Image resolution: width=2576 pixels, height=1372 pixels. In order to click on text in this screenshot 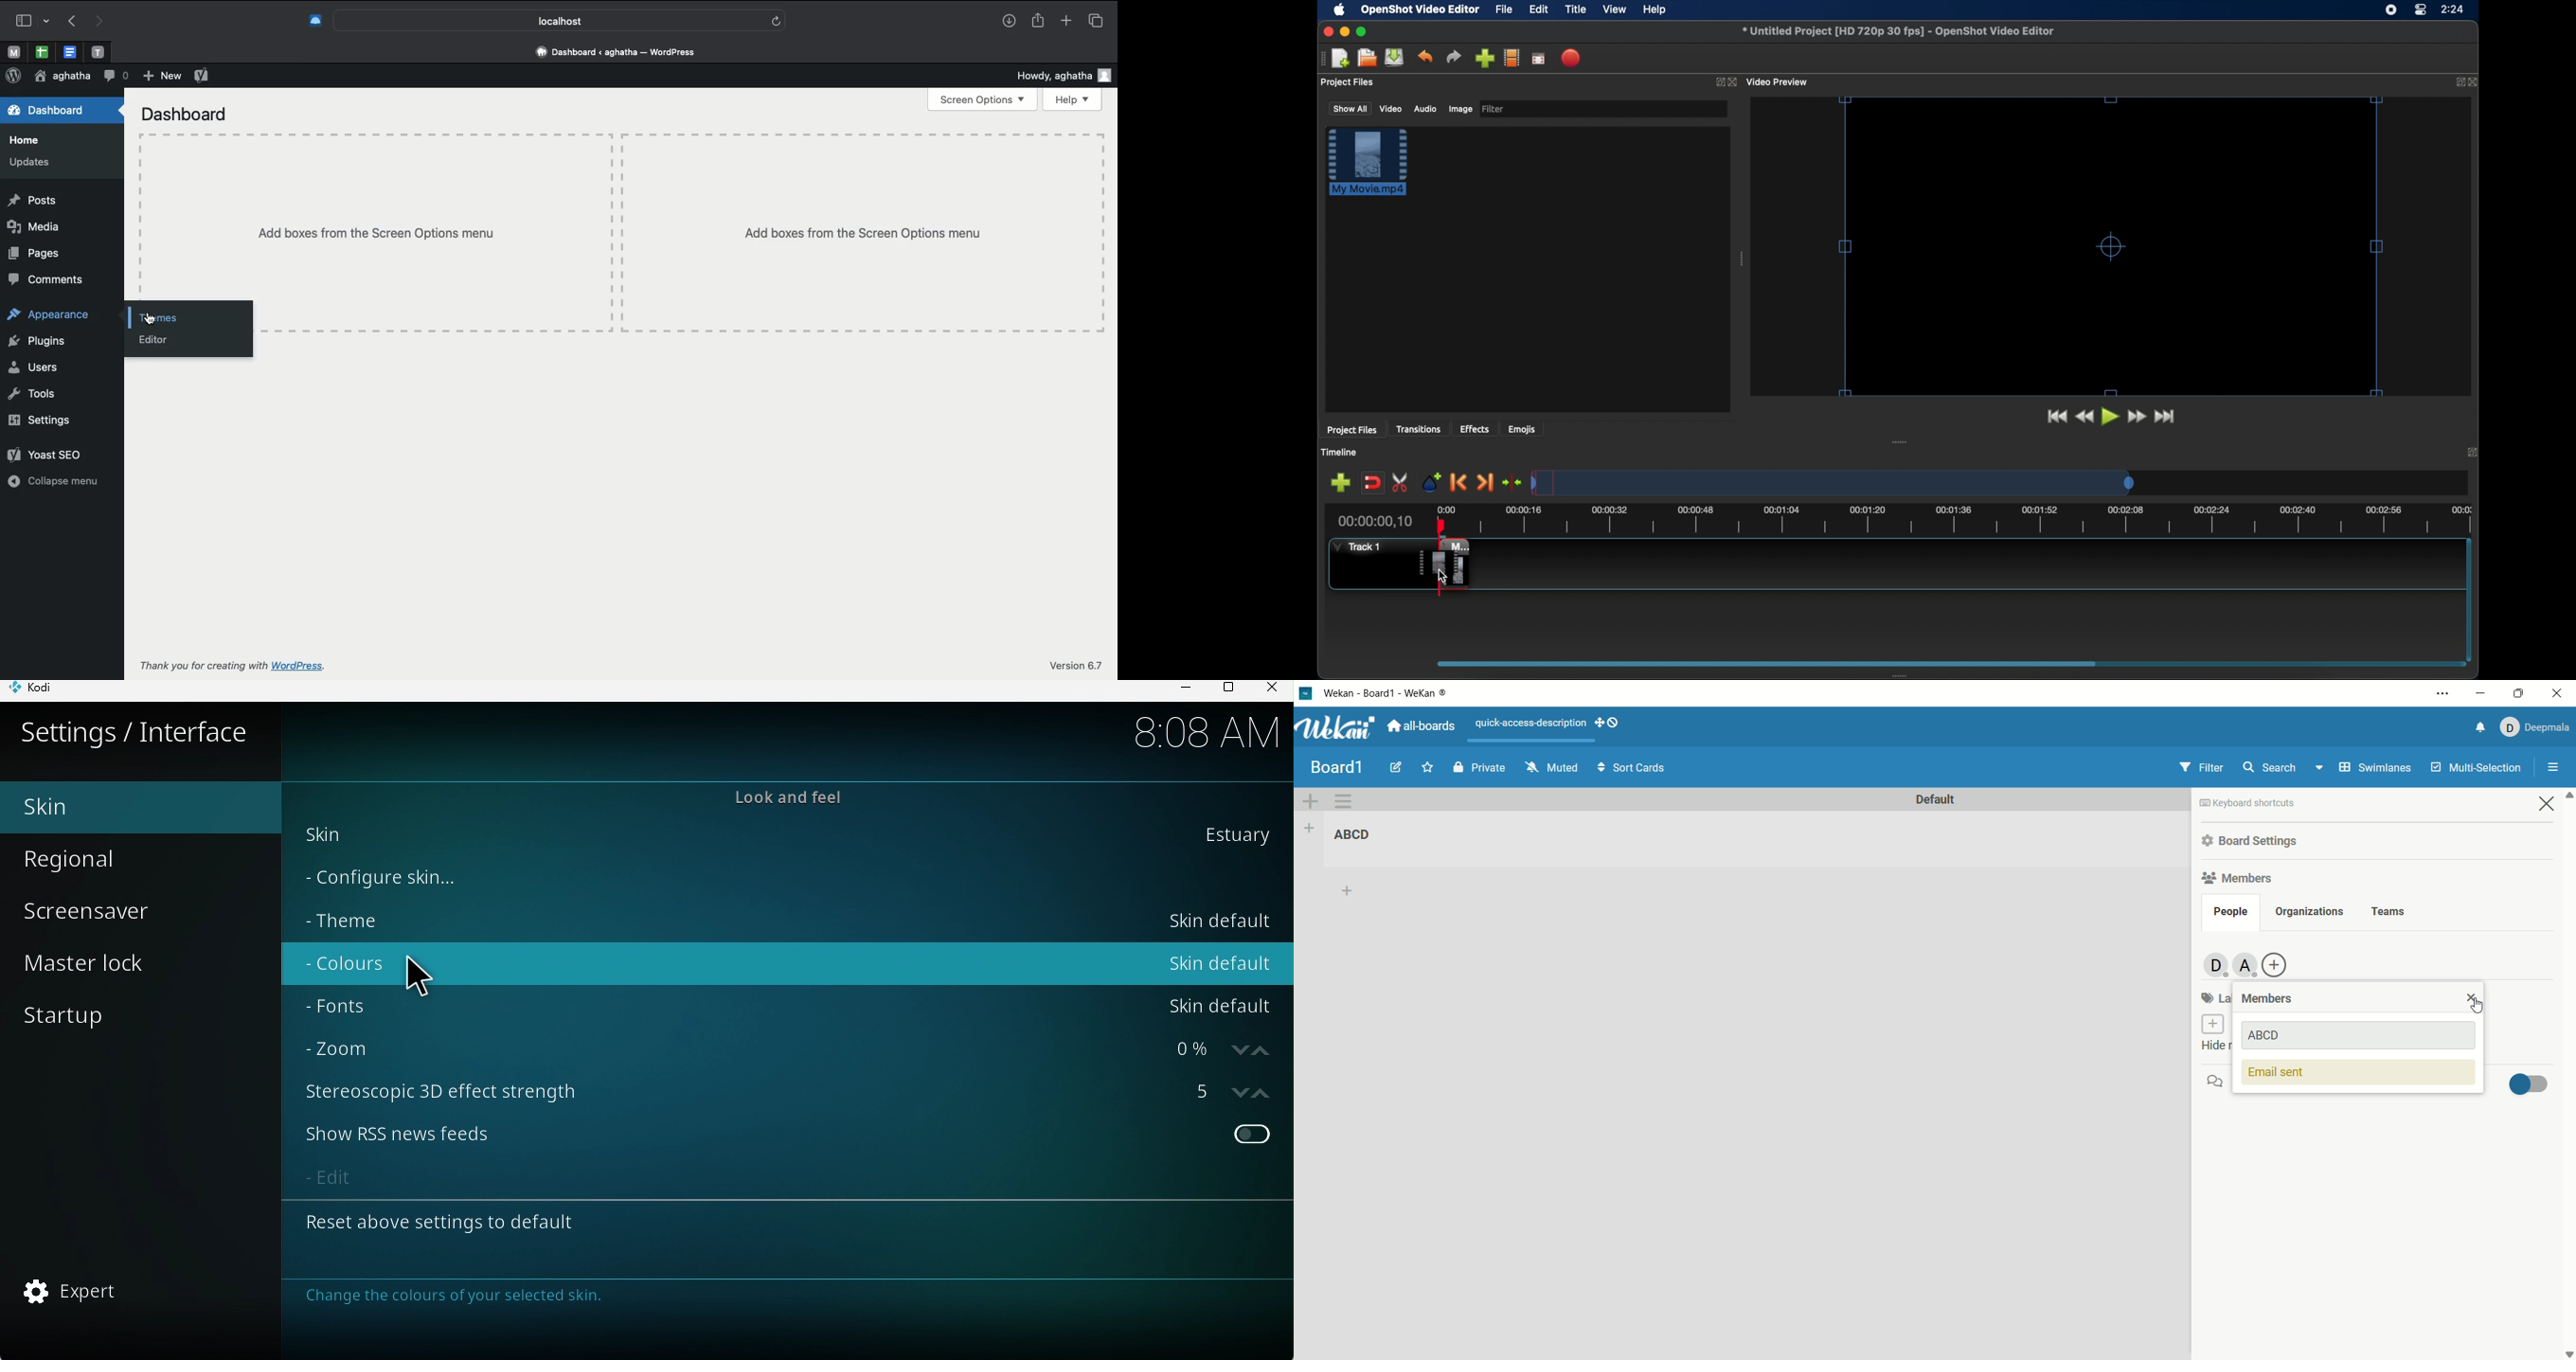, I will do `click(1531, 723)`.